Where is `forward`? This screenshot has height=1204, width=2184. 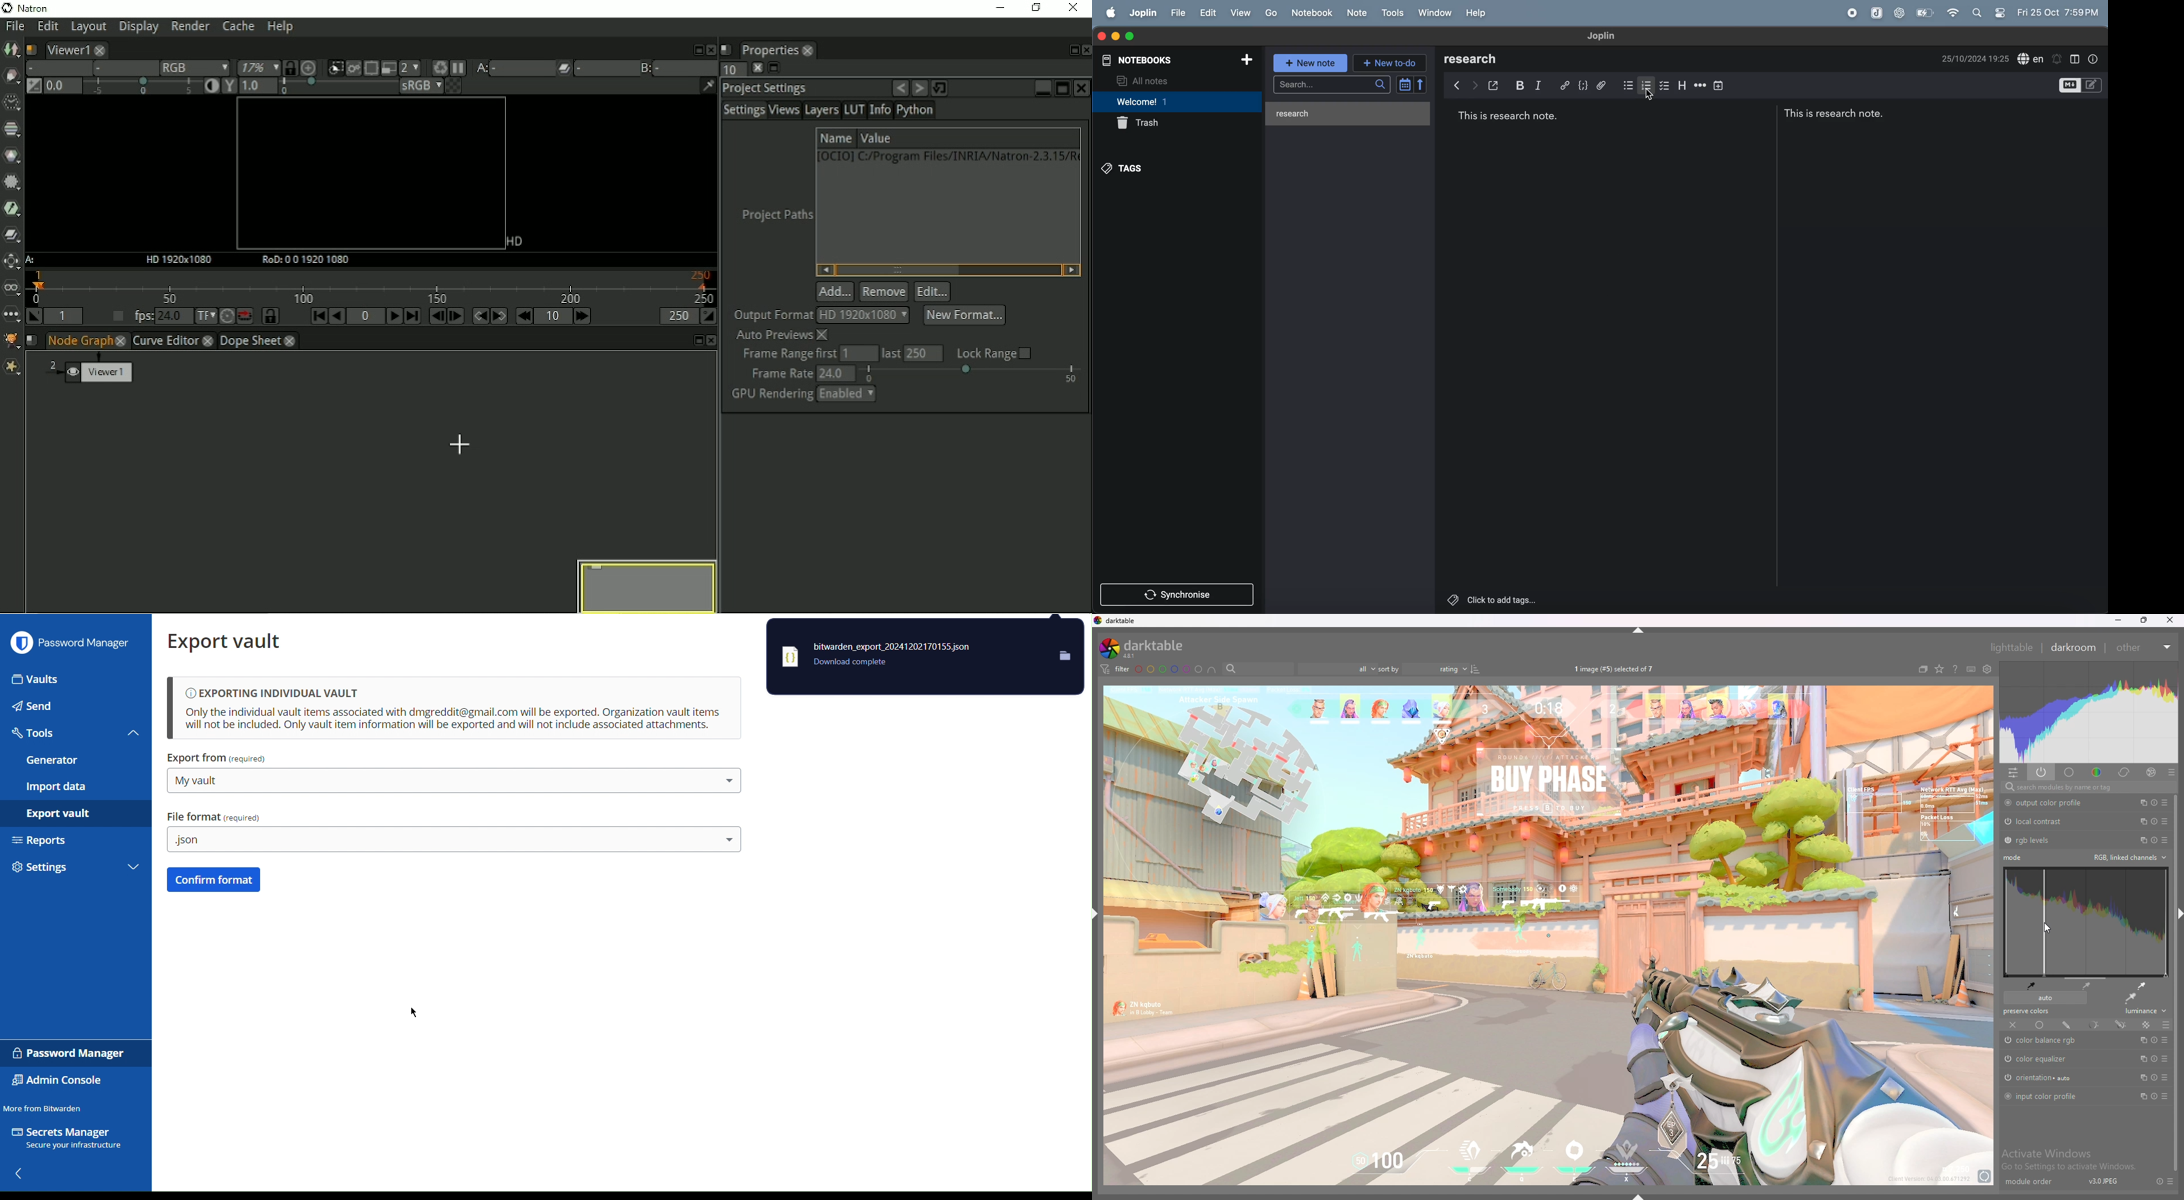 forward is located at coordinates (1476, 85).